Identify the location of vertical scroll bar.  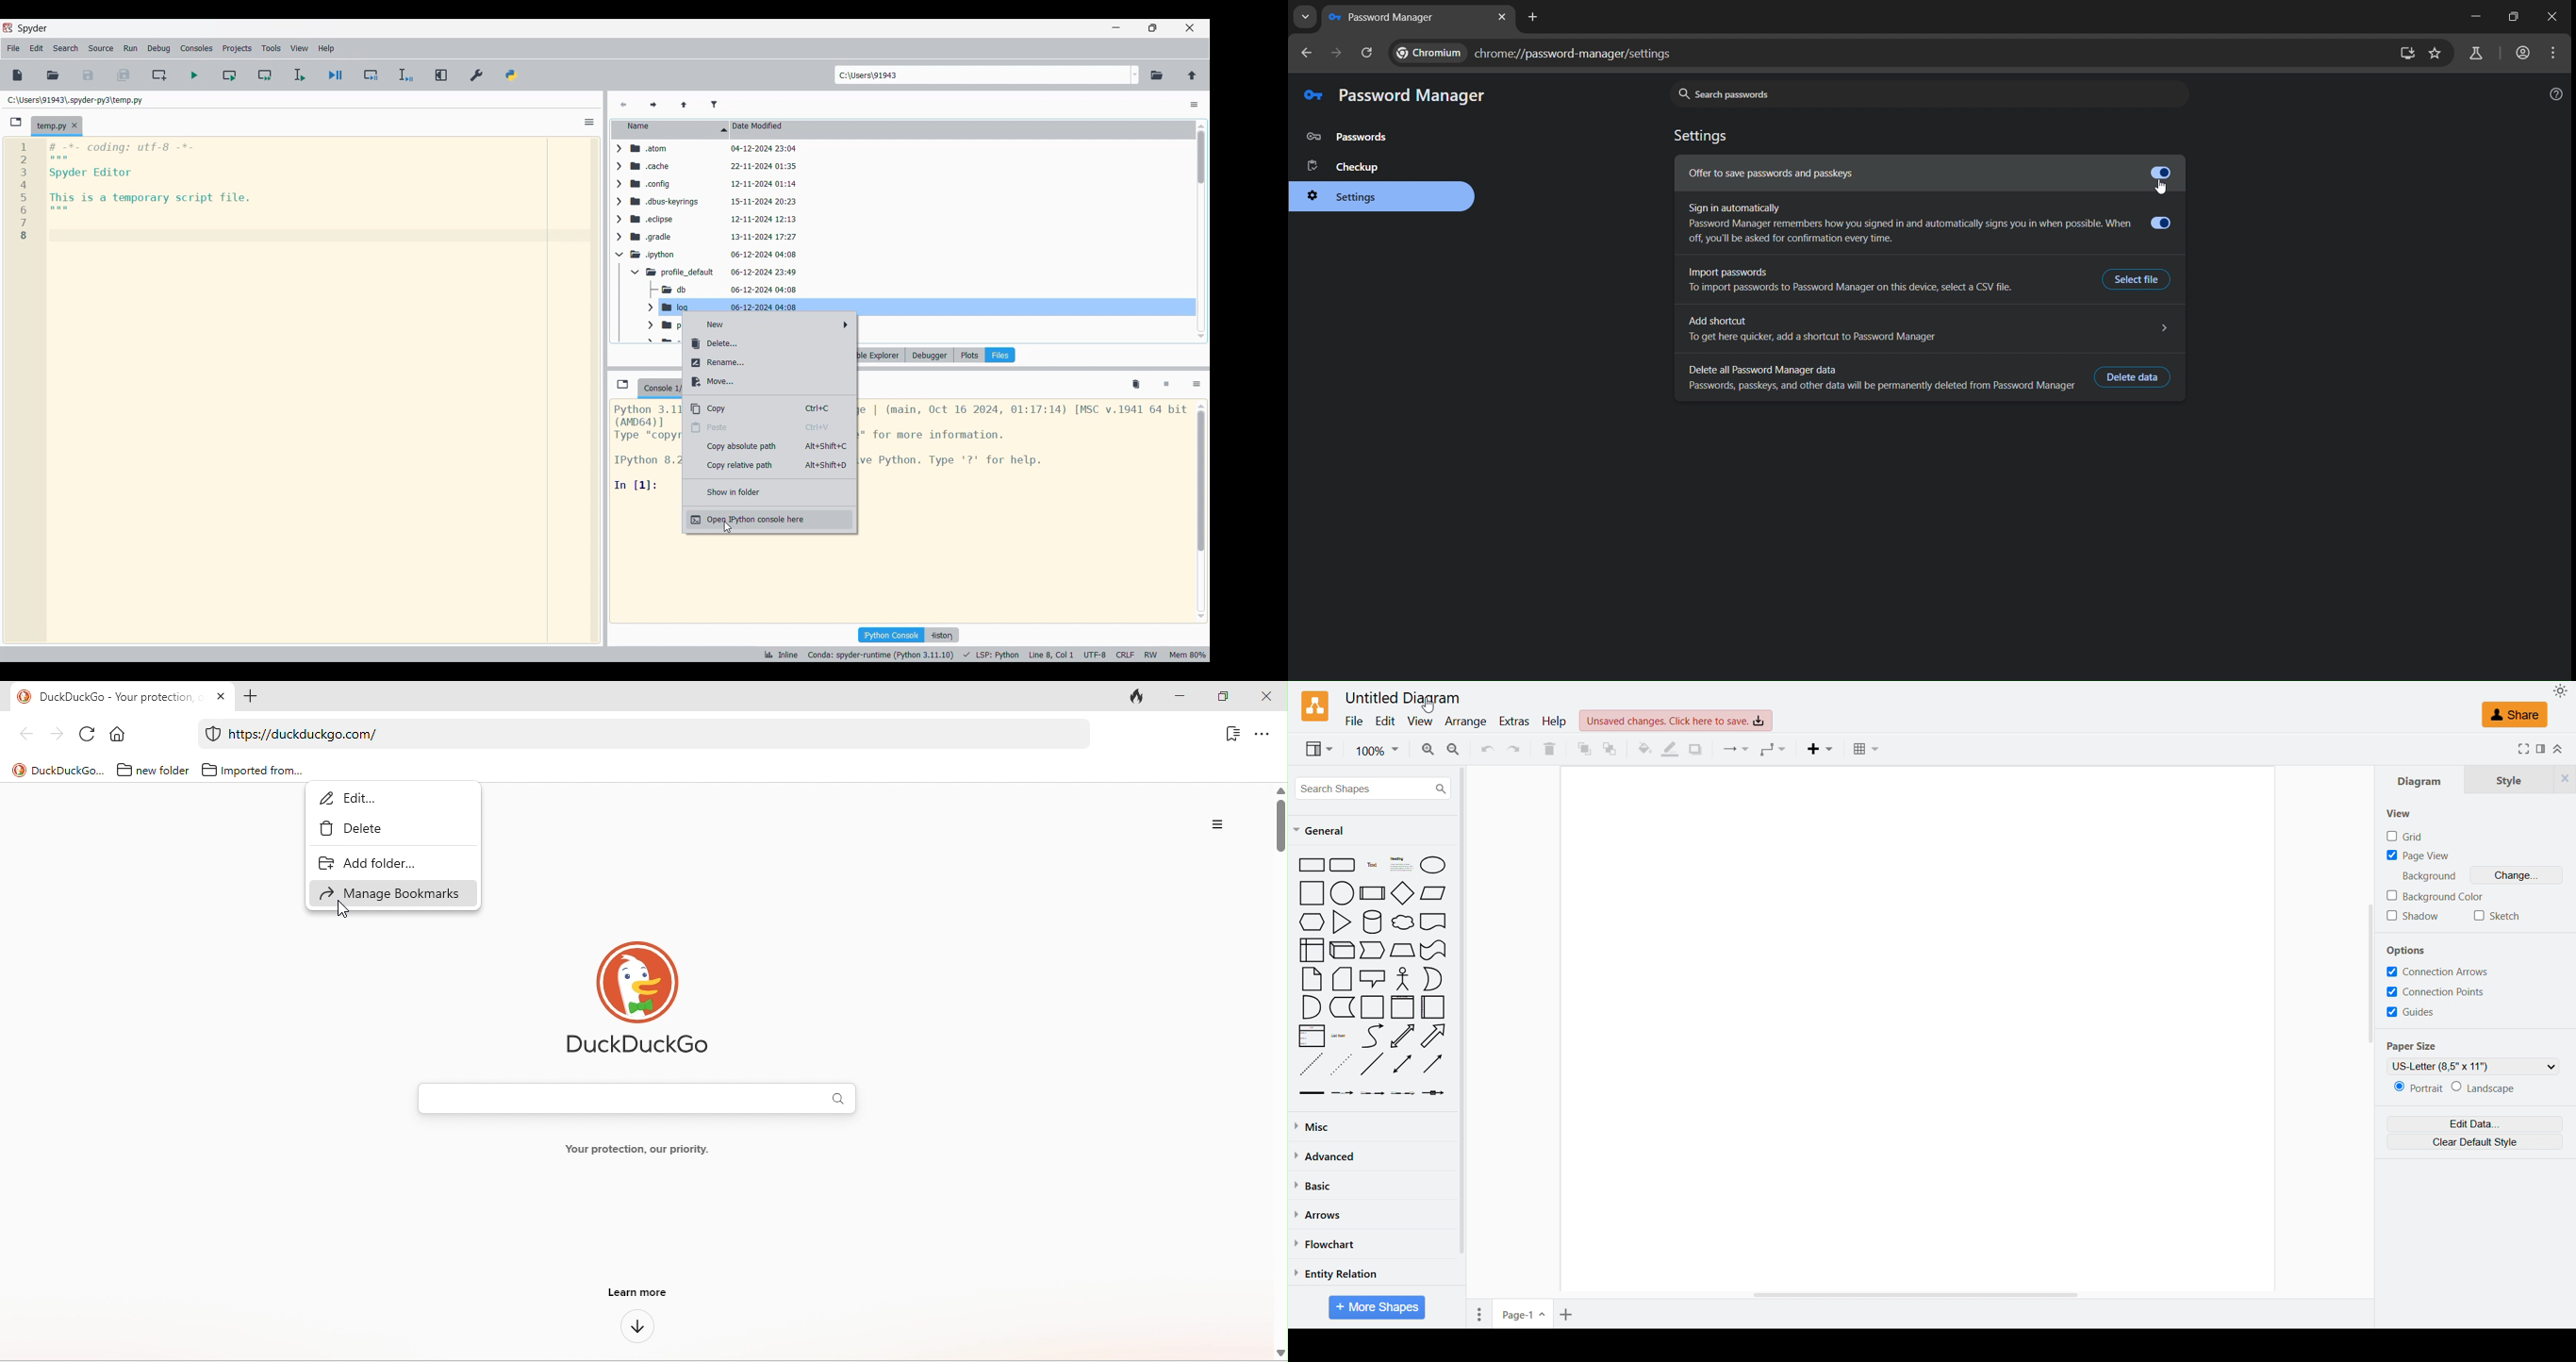
(1280, 824).